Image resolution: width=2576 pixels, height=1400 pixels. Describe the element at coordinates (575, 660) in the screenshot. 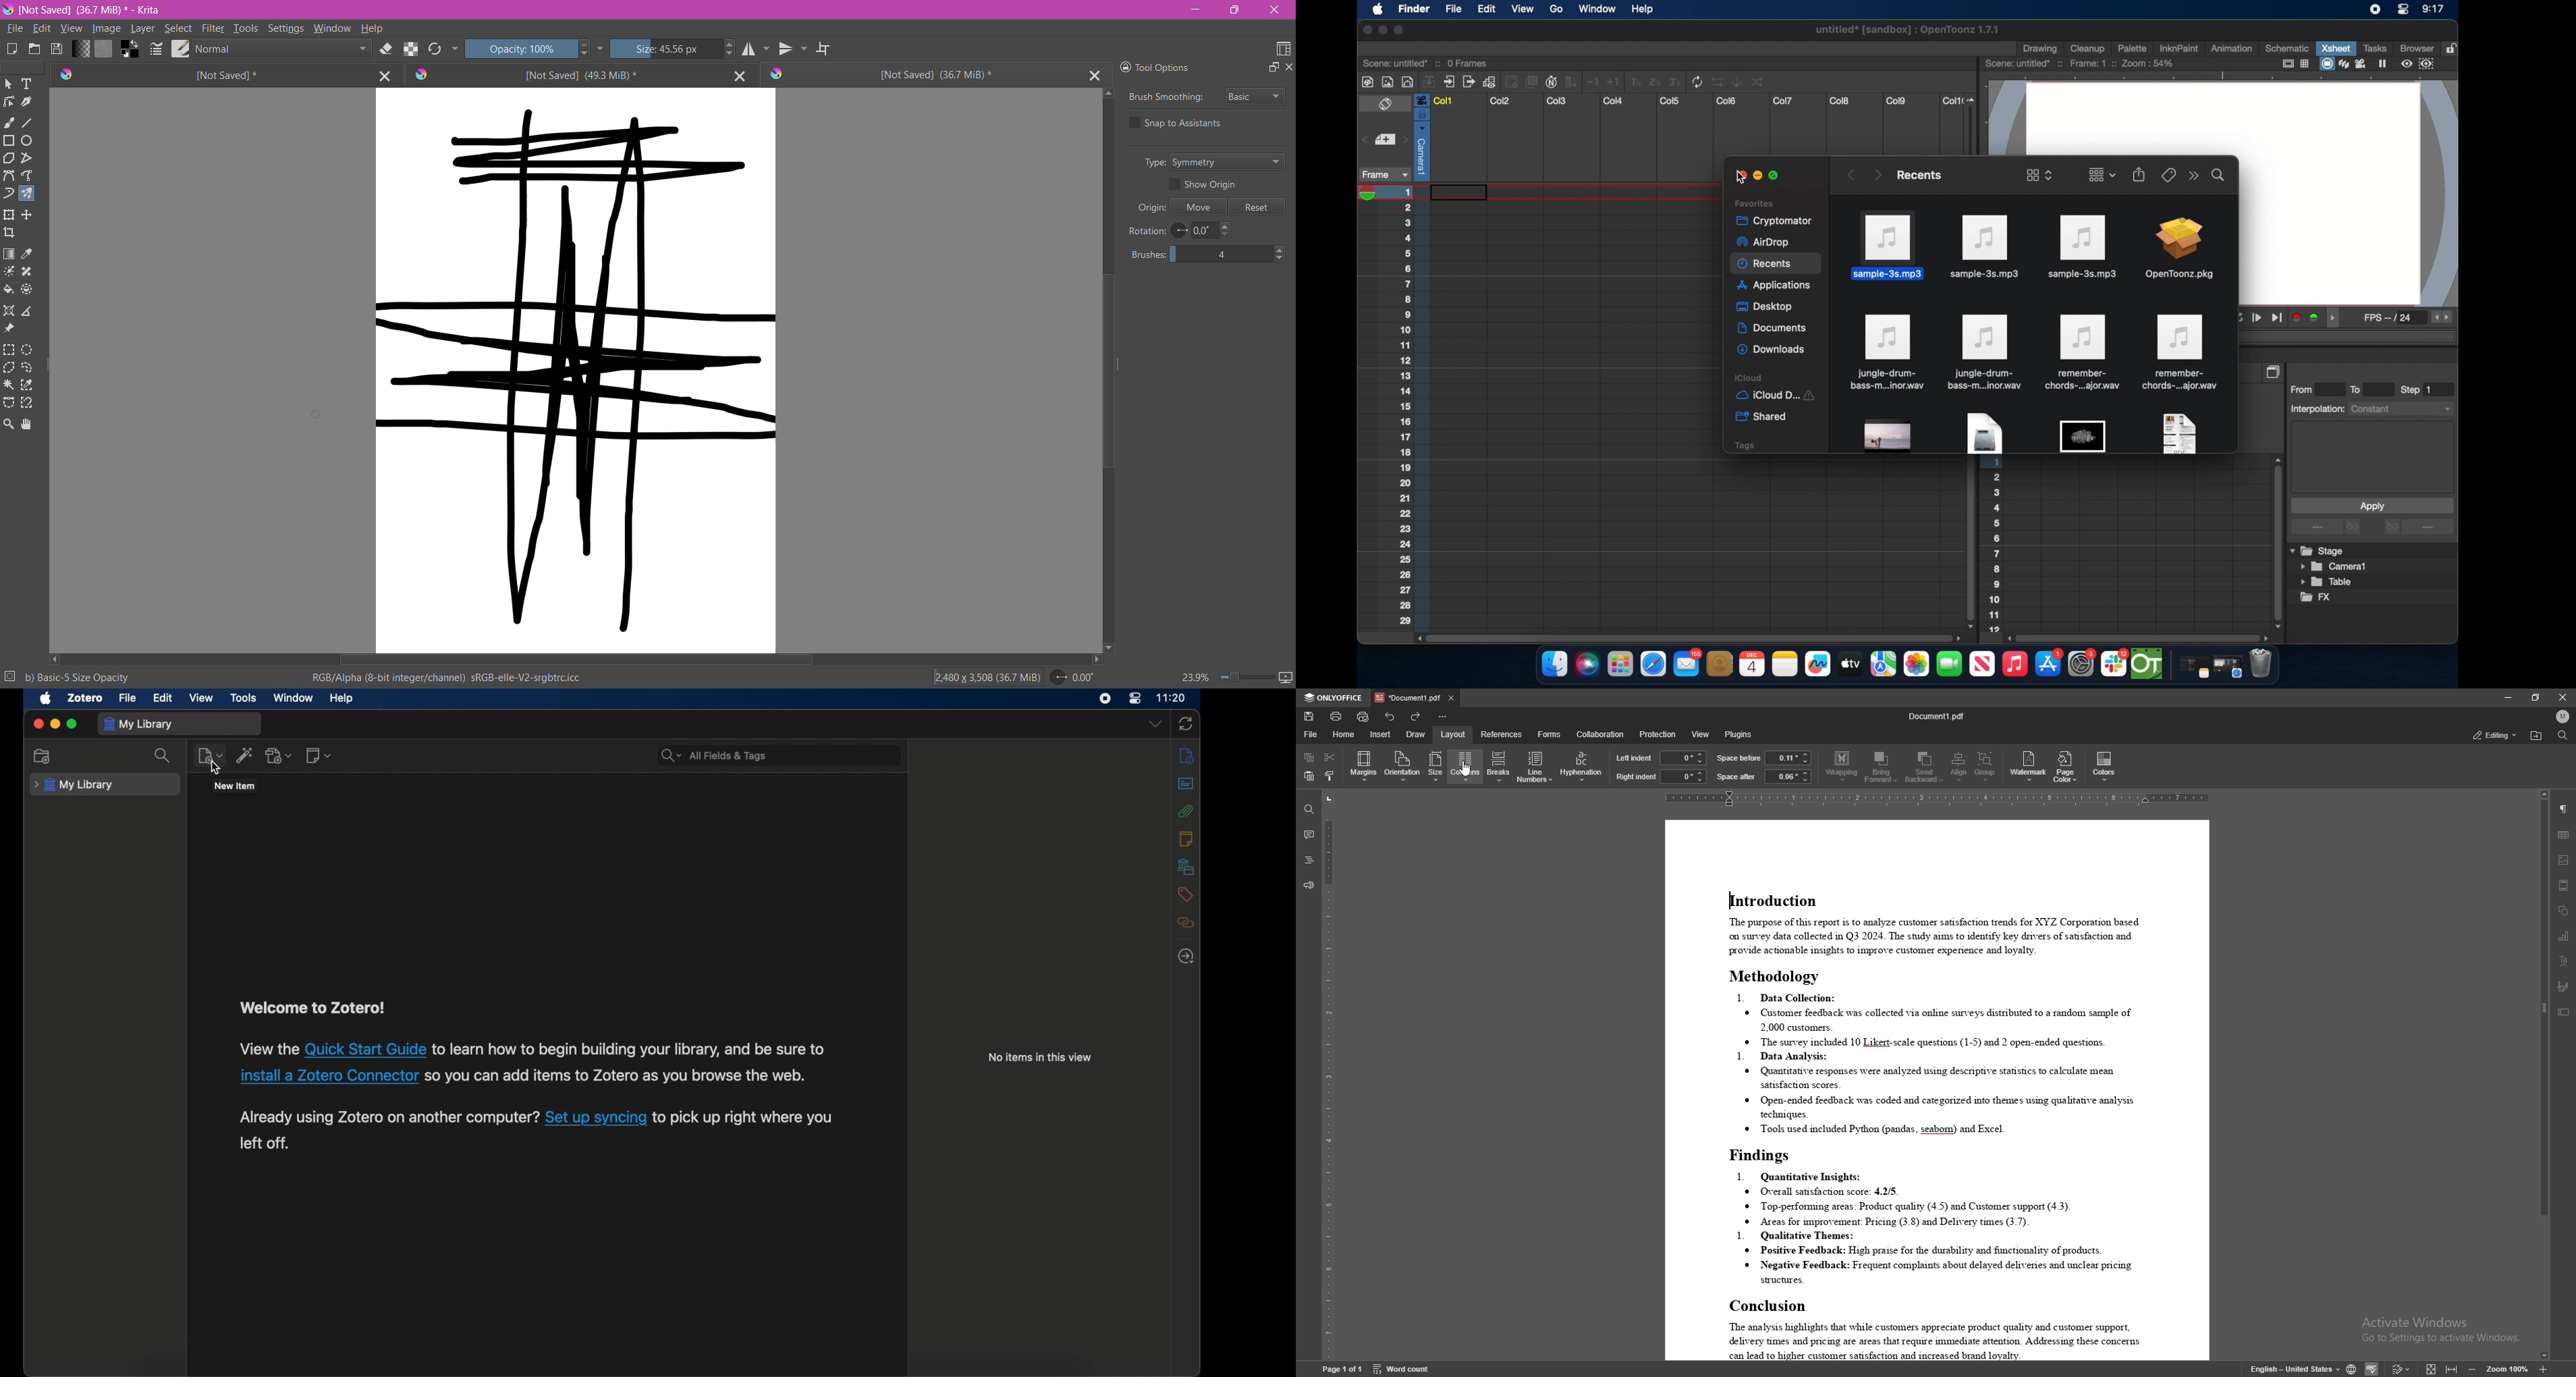

I see `Horizontal Scroll Bar` at that location.